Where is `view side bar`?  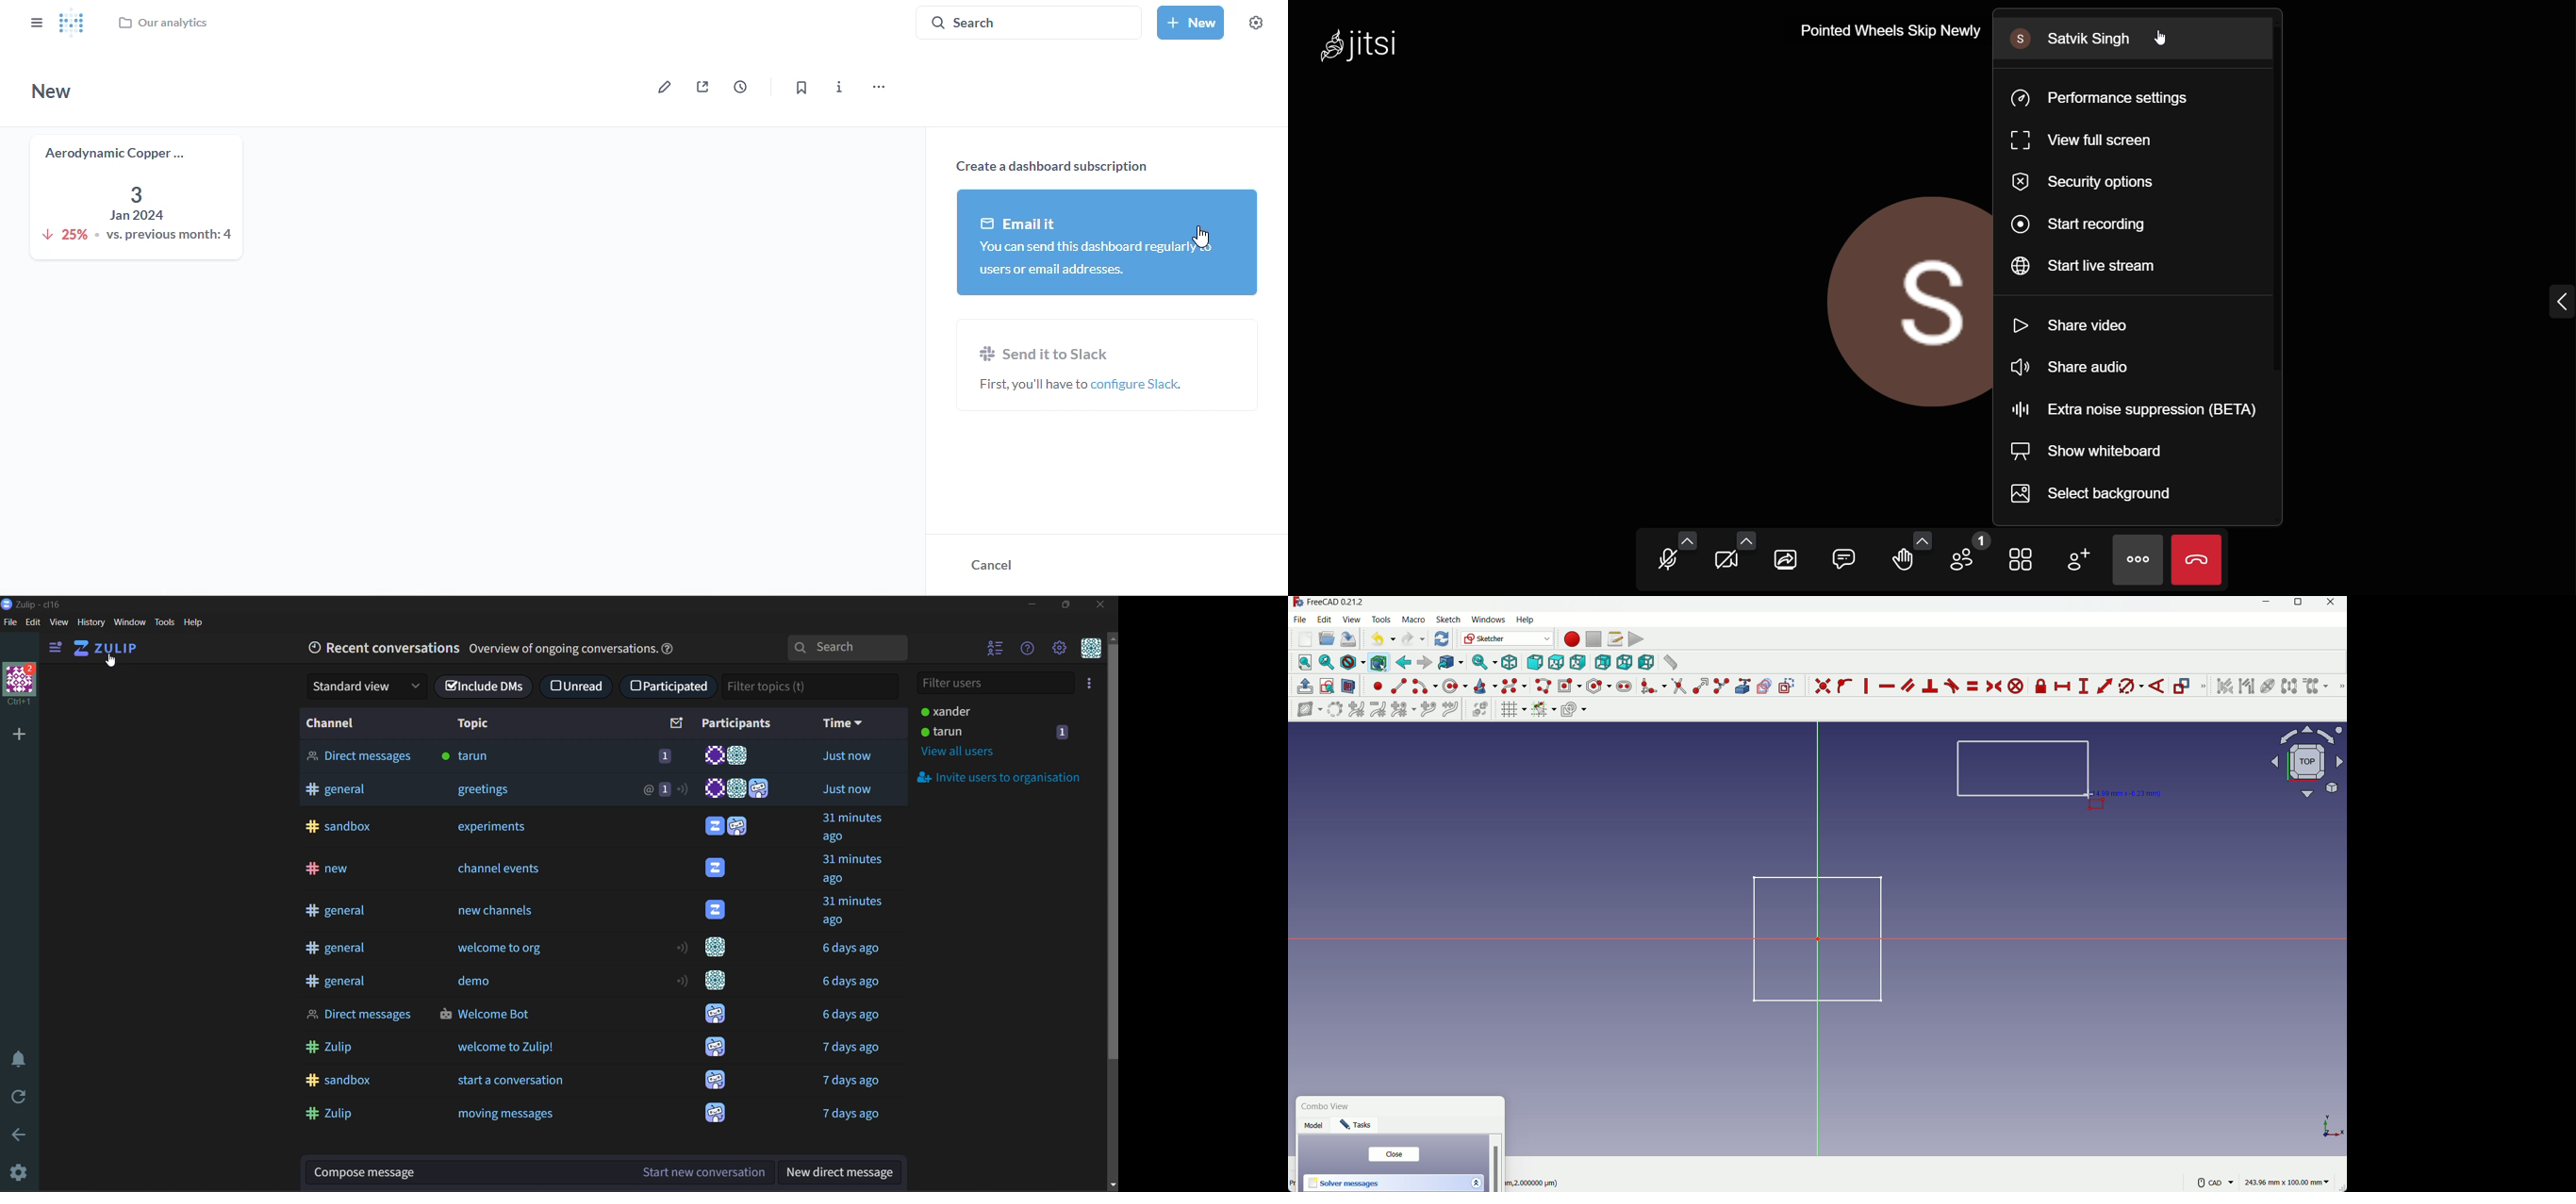 view side bar is located at coordinates (56, 648).